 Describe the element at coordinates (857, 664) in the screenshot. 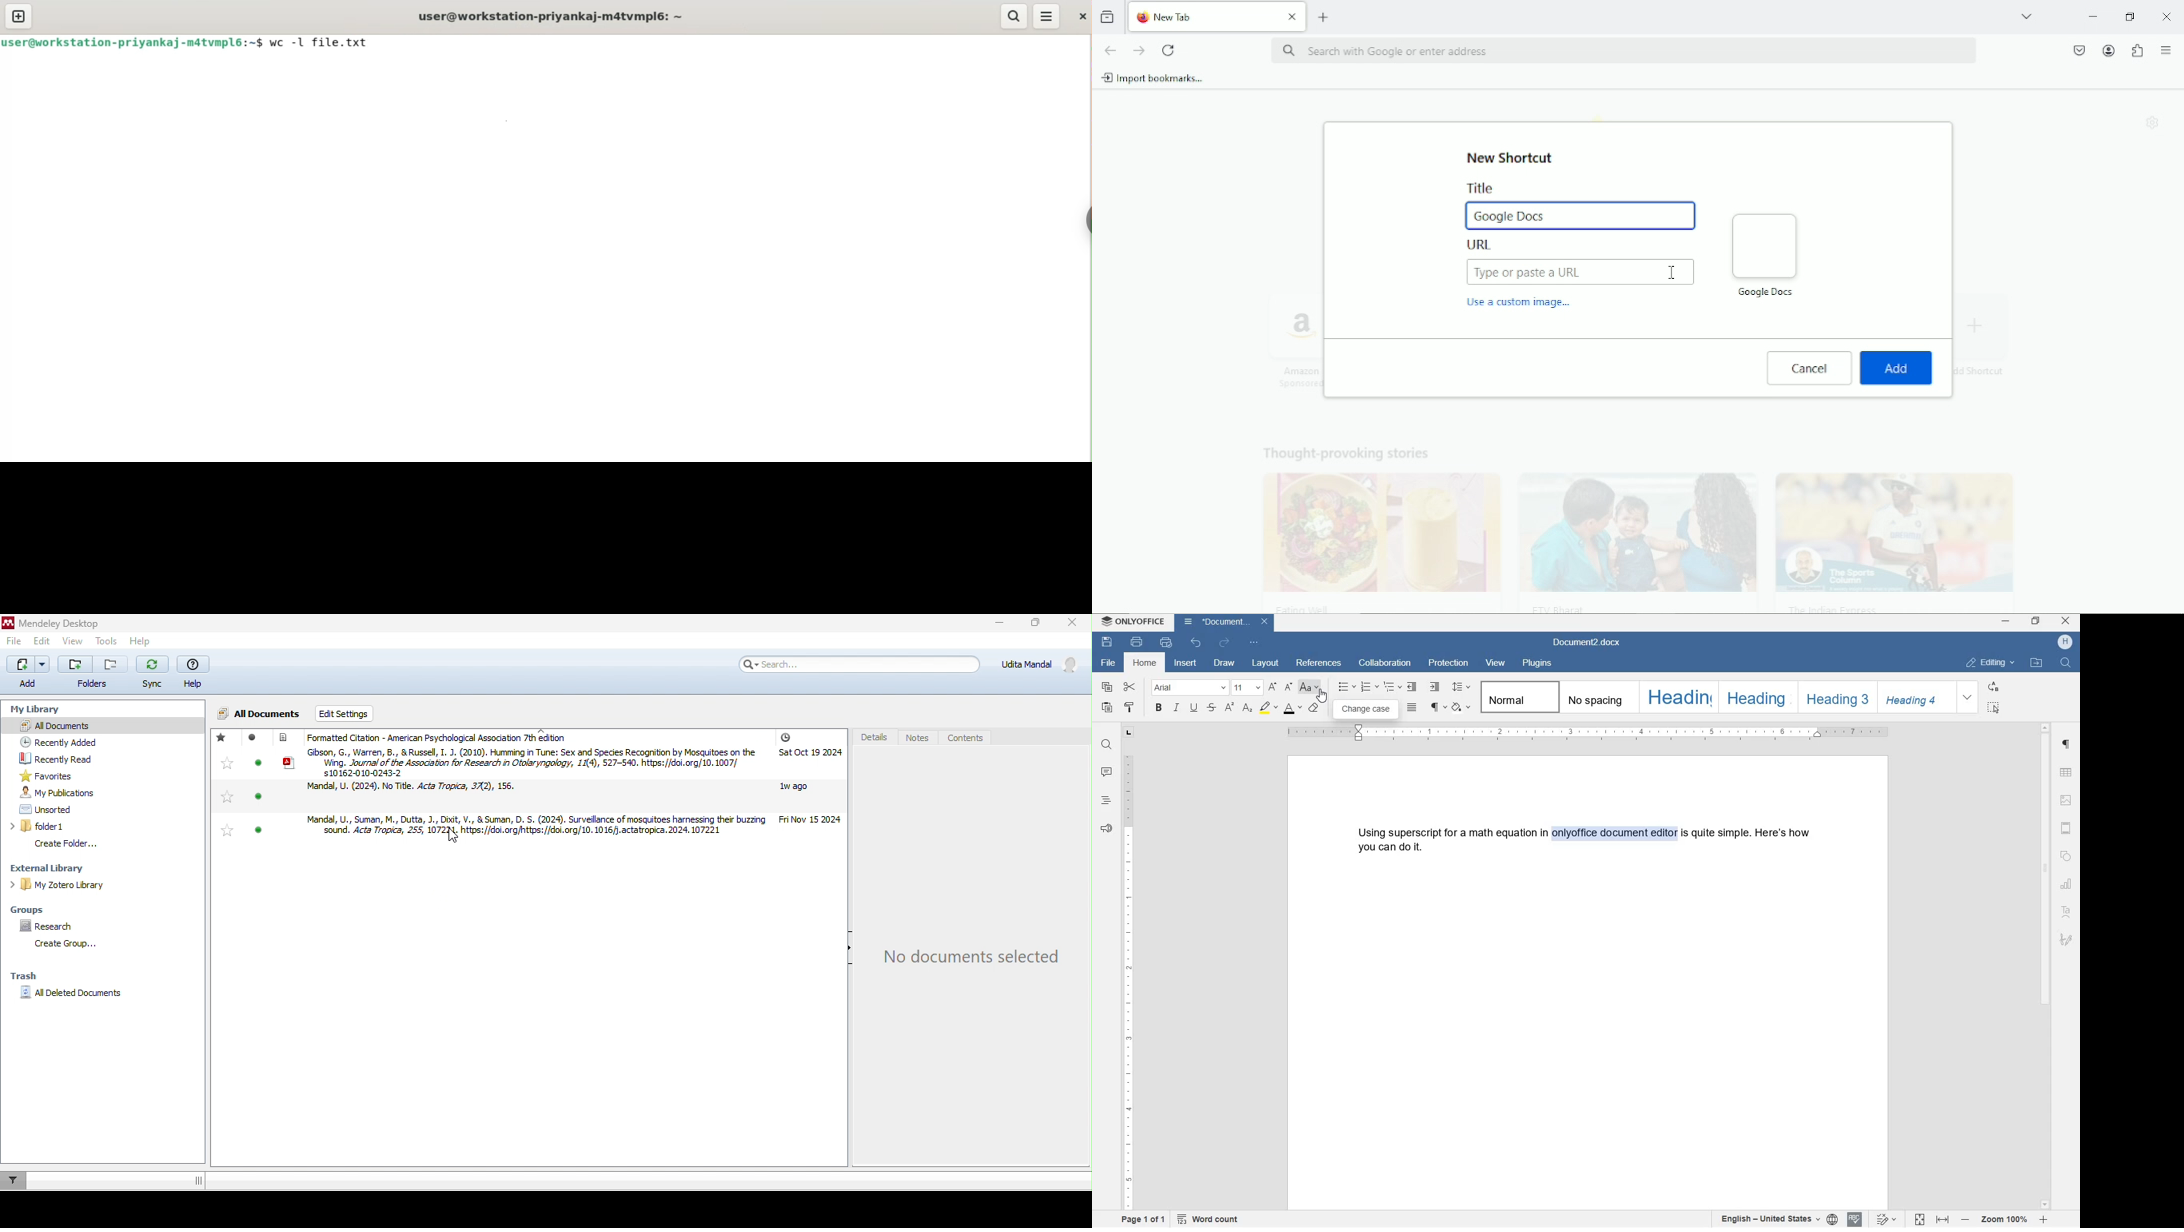

I see `search bar` at that location.